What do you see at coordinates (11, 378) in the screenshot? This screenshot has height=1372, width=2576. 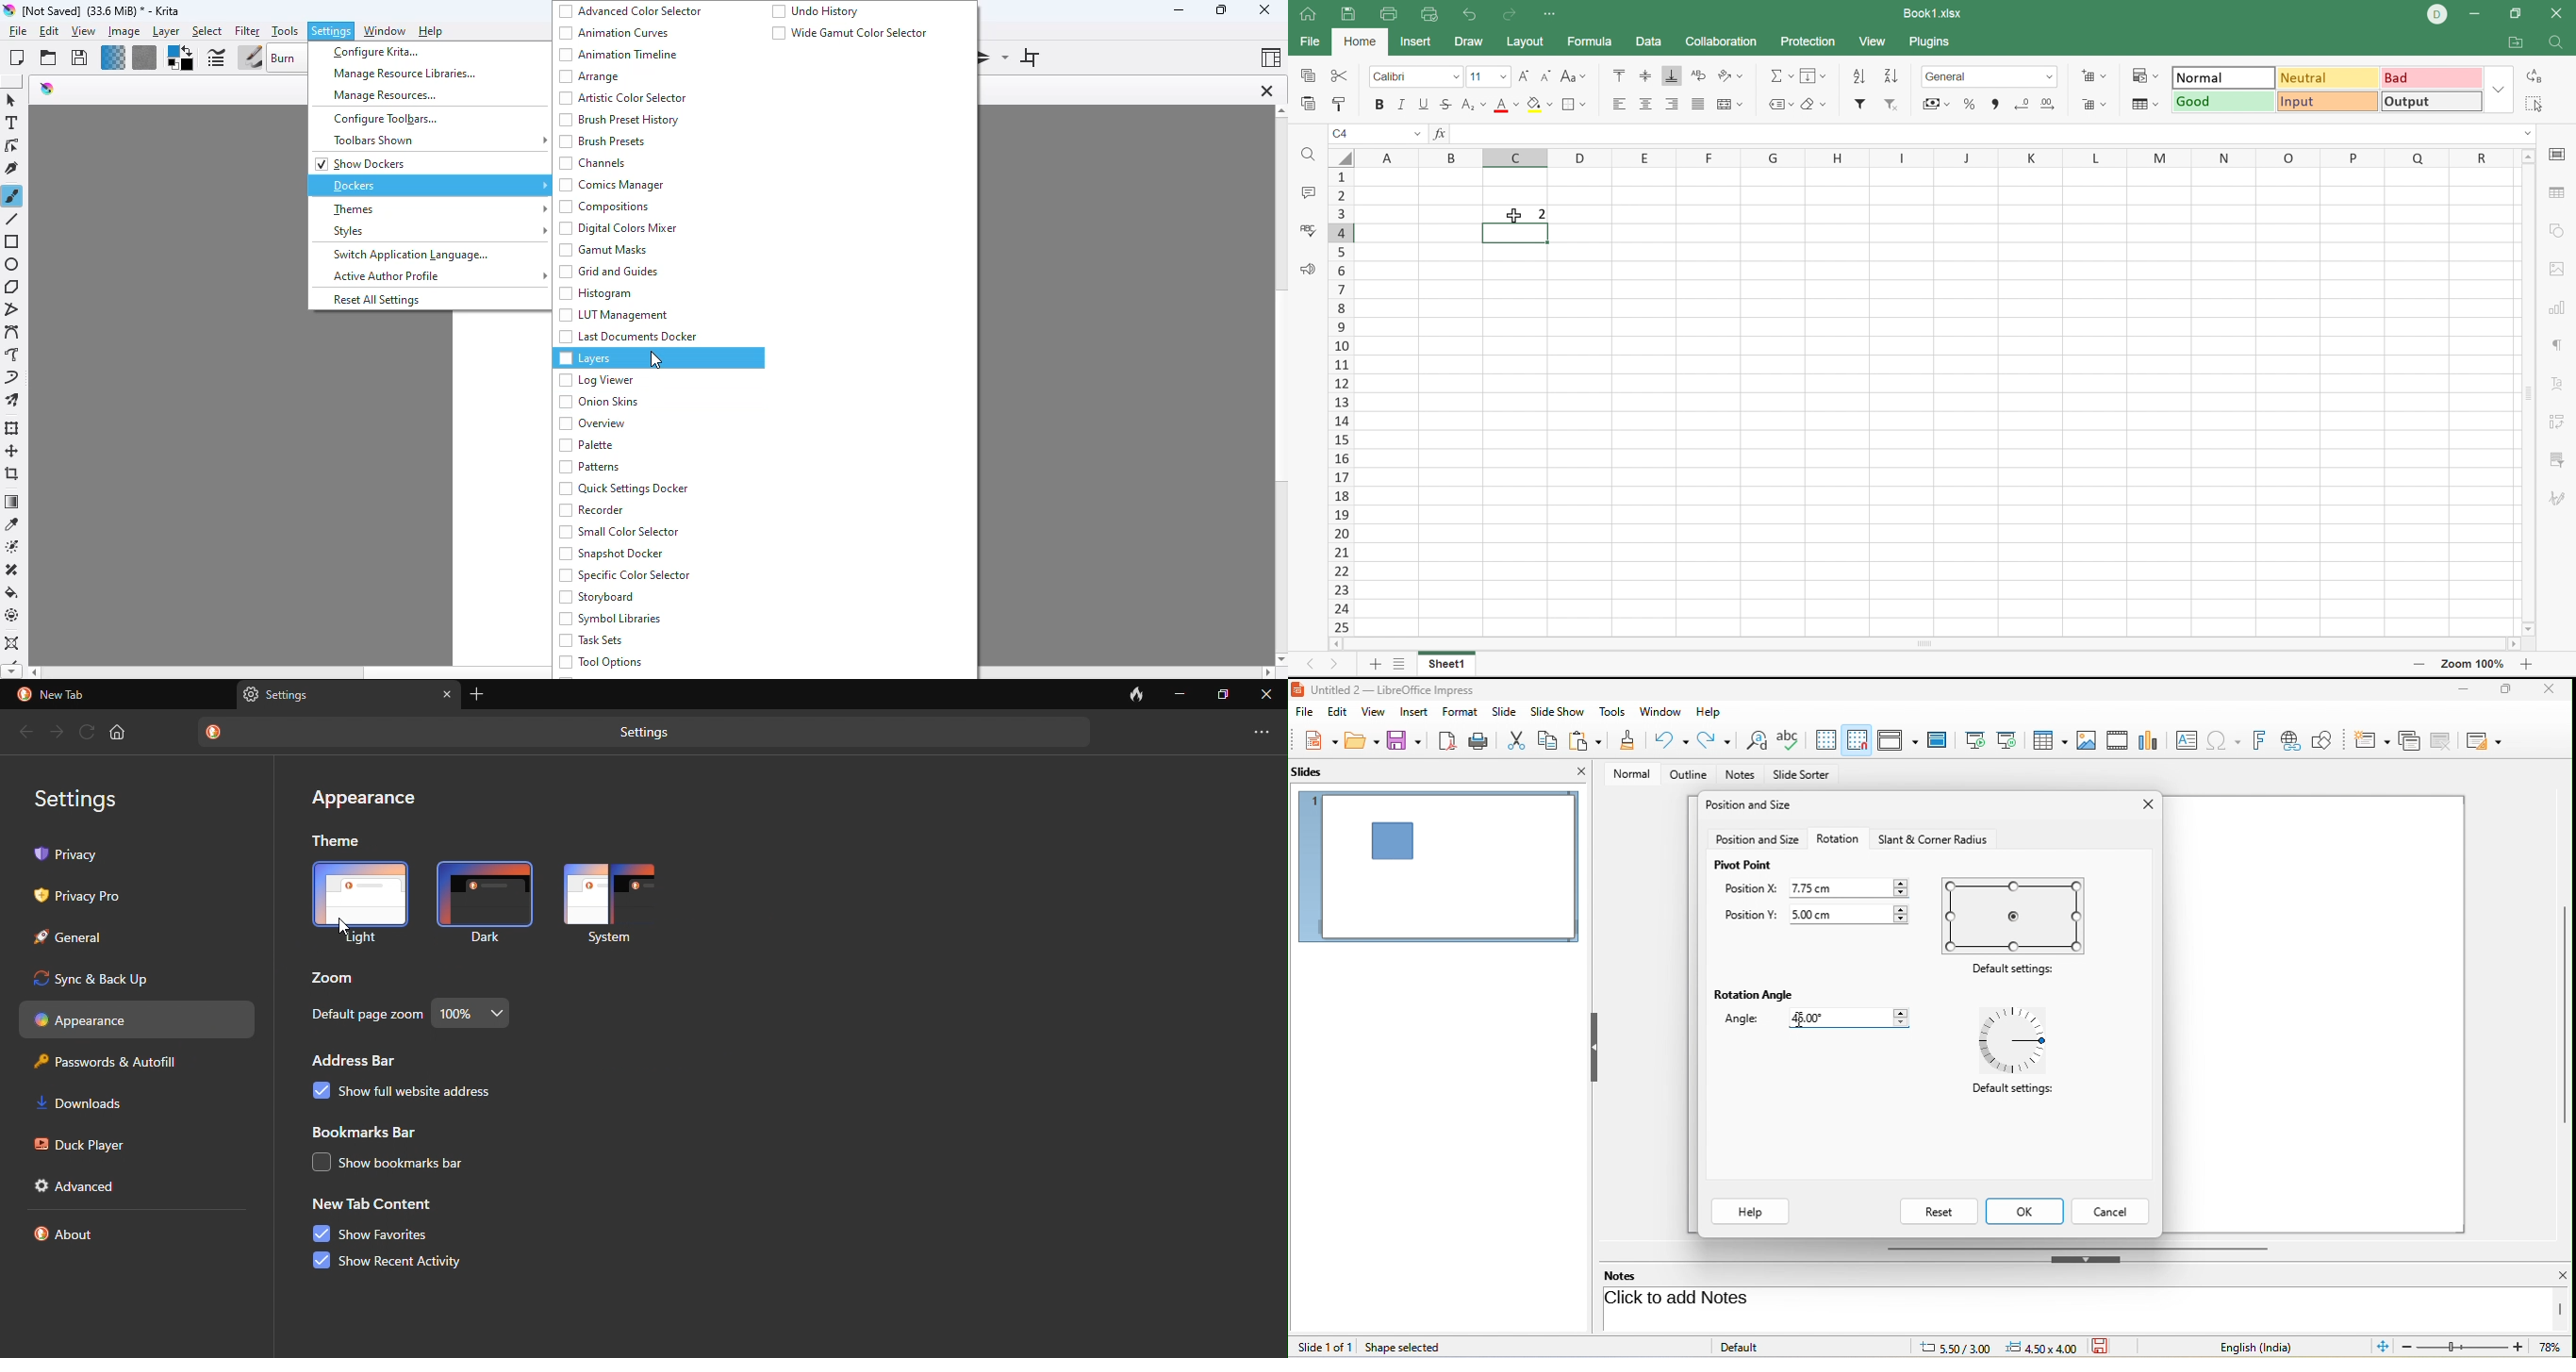 I see `dynamic brush tool` at bounding box center [11, 378].